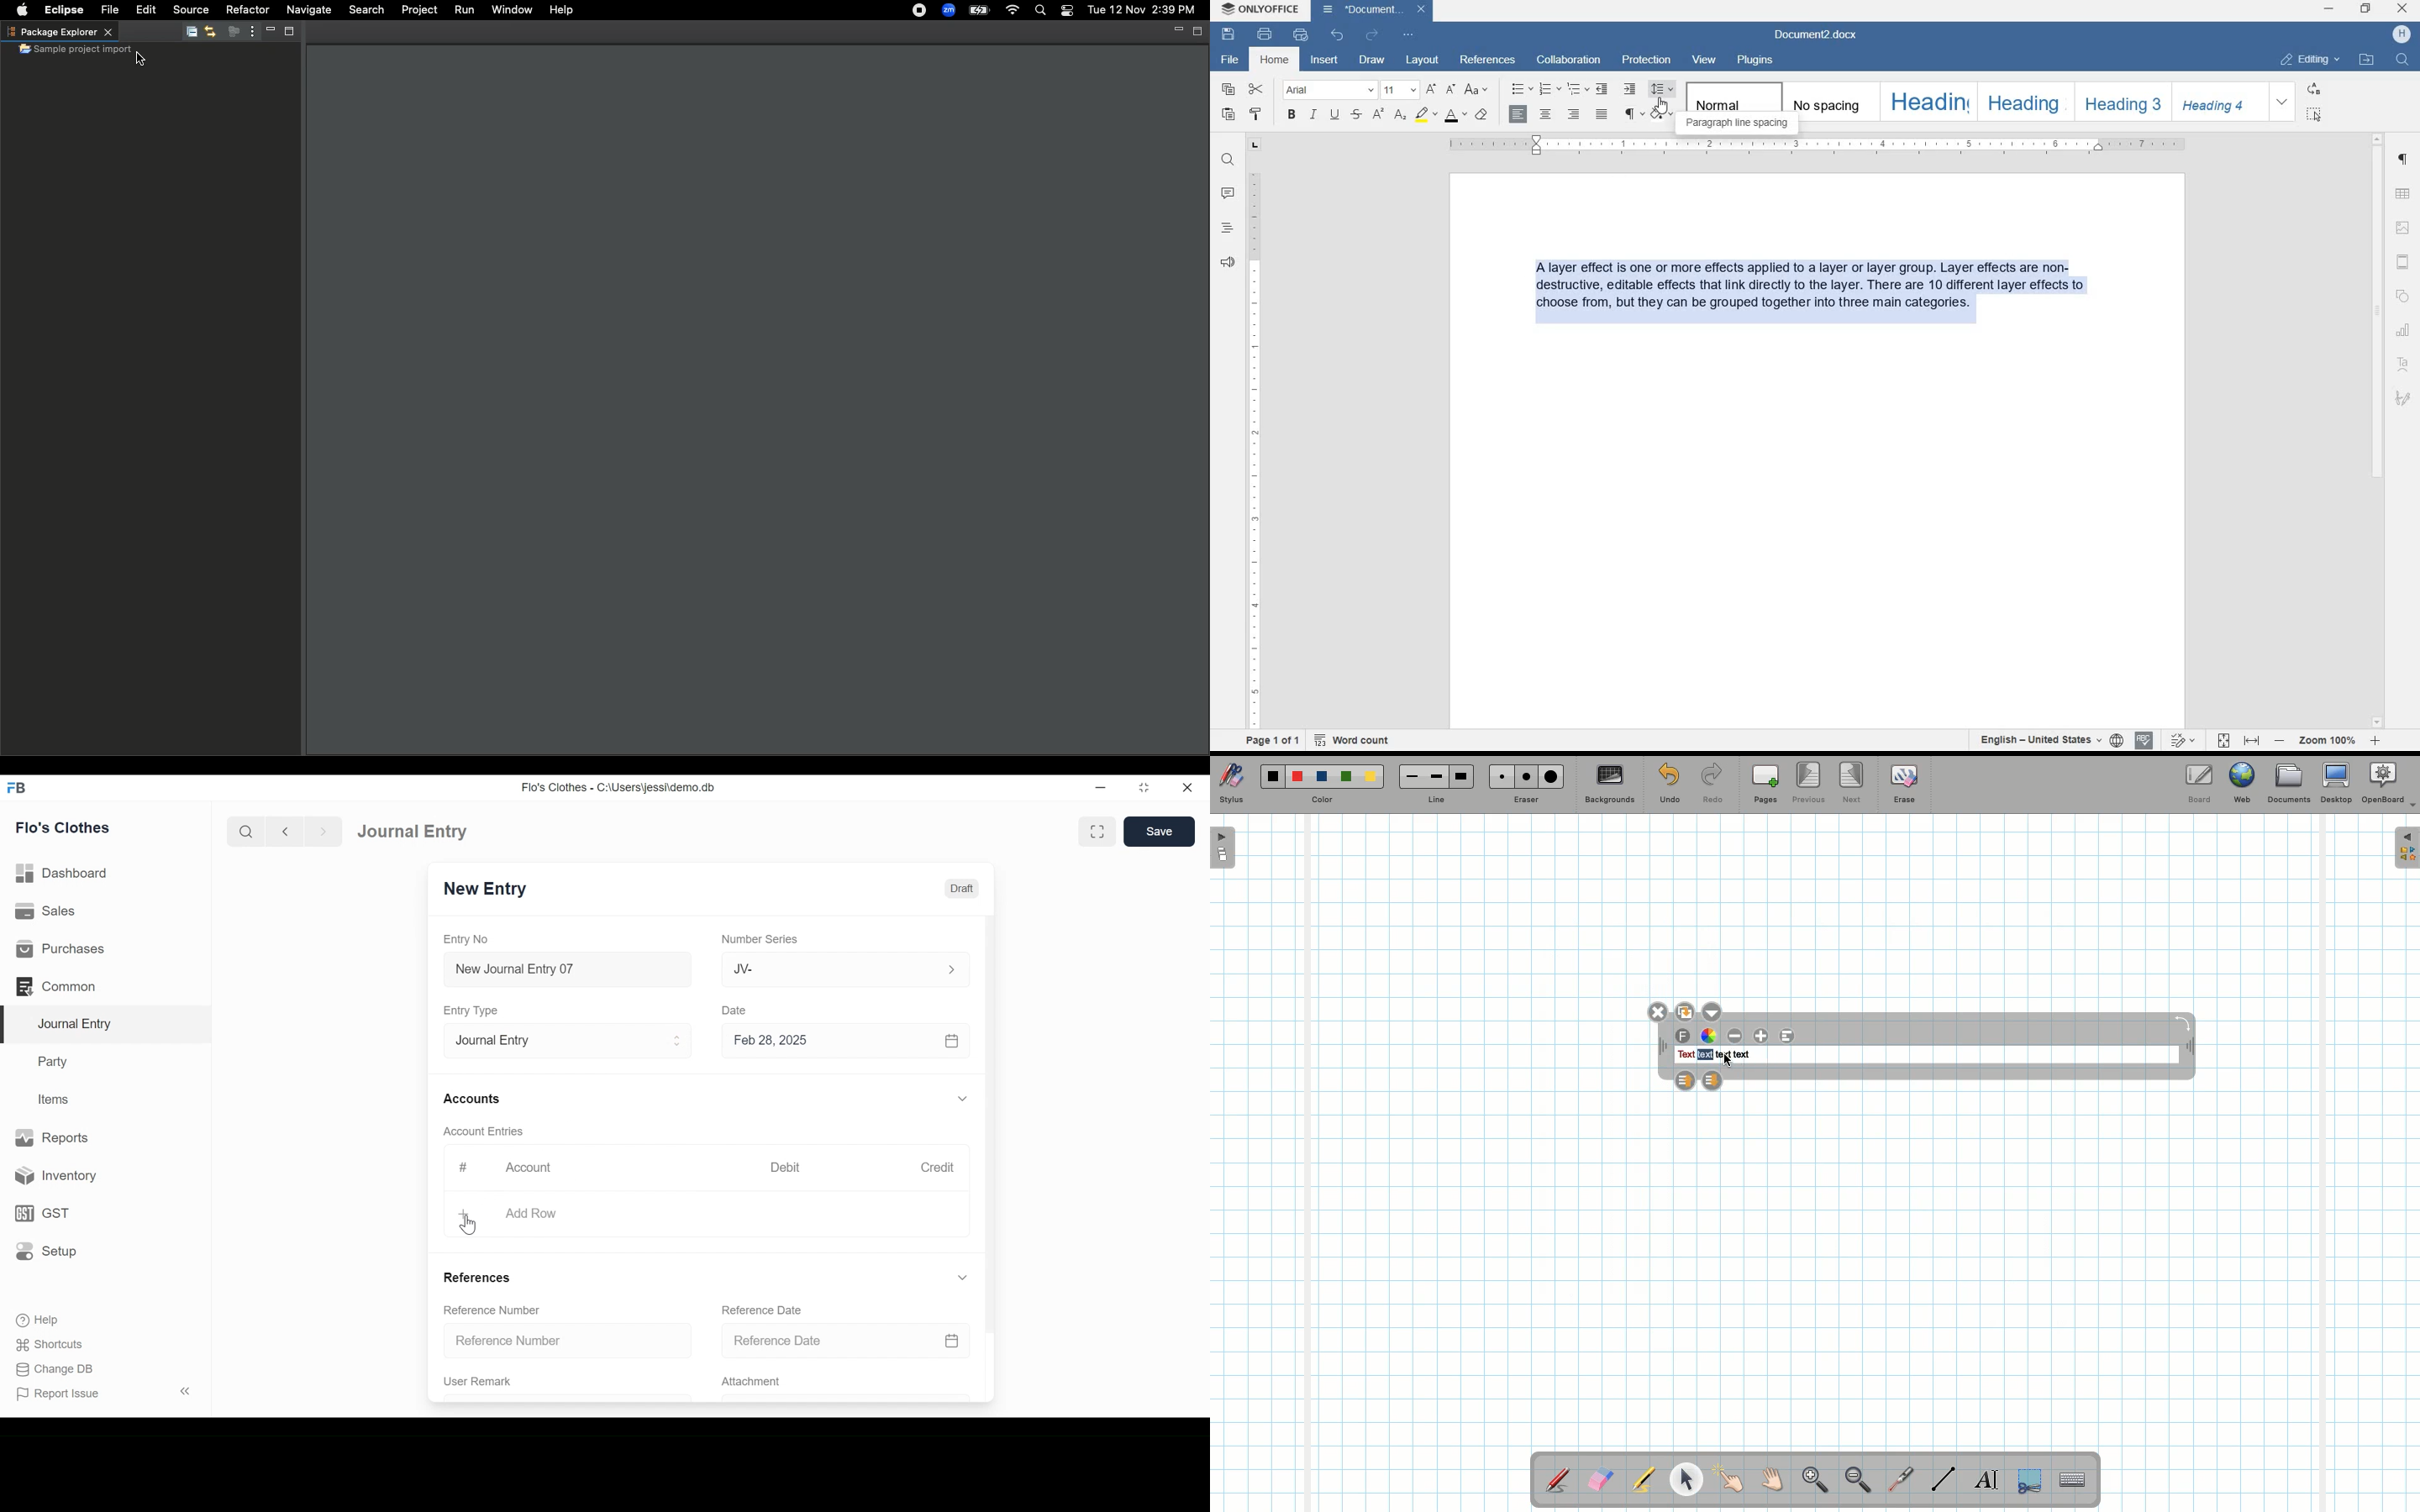  Describe the element at coordinates (1605, 89) in the screenshot. I see `decrease indent` at that location.